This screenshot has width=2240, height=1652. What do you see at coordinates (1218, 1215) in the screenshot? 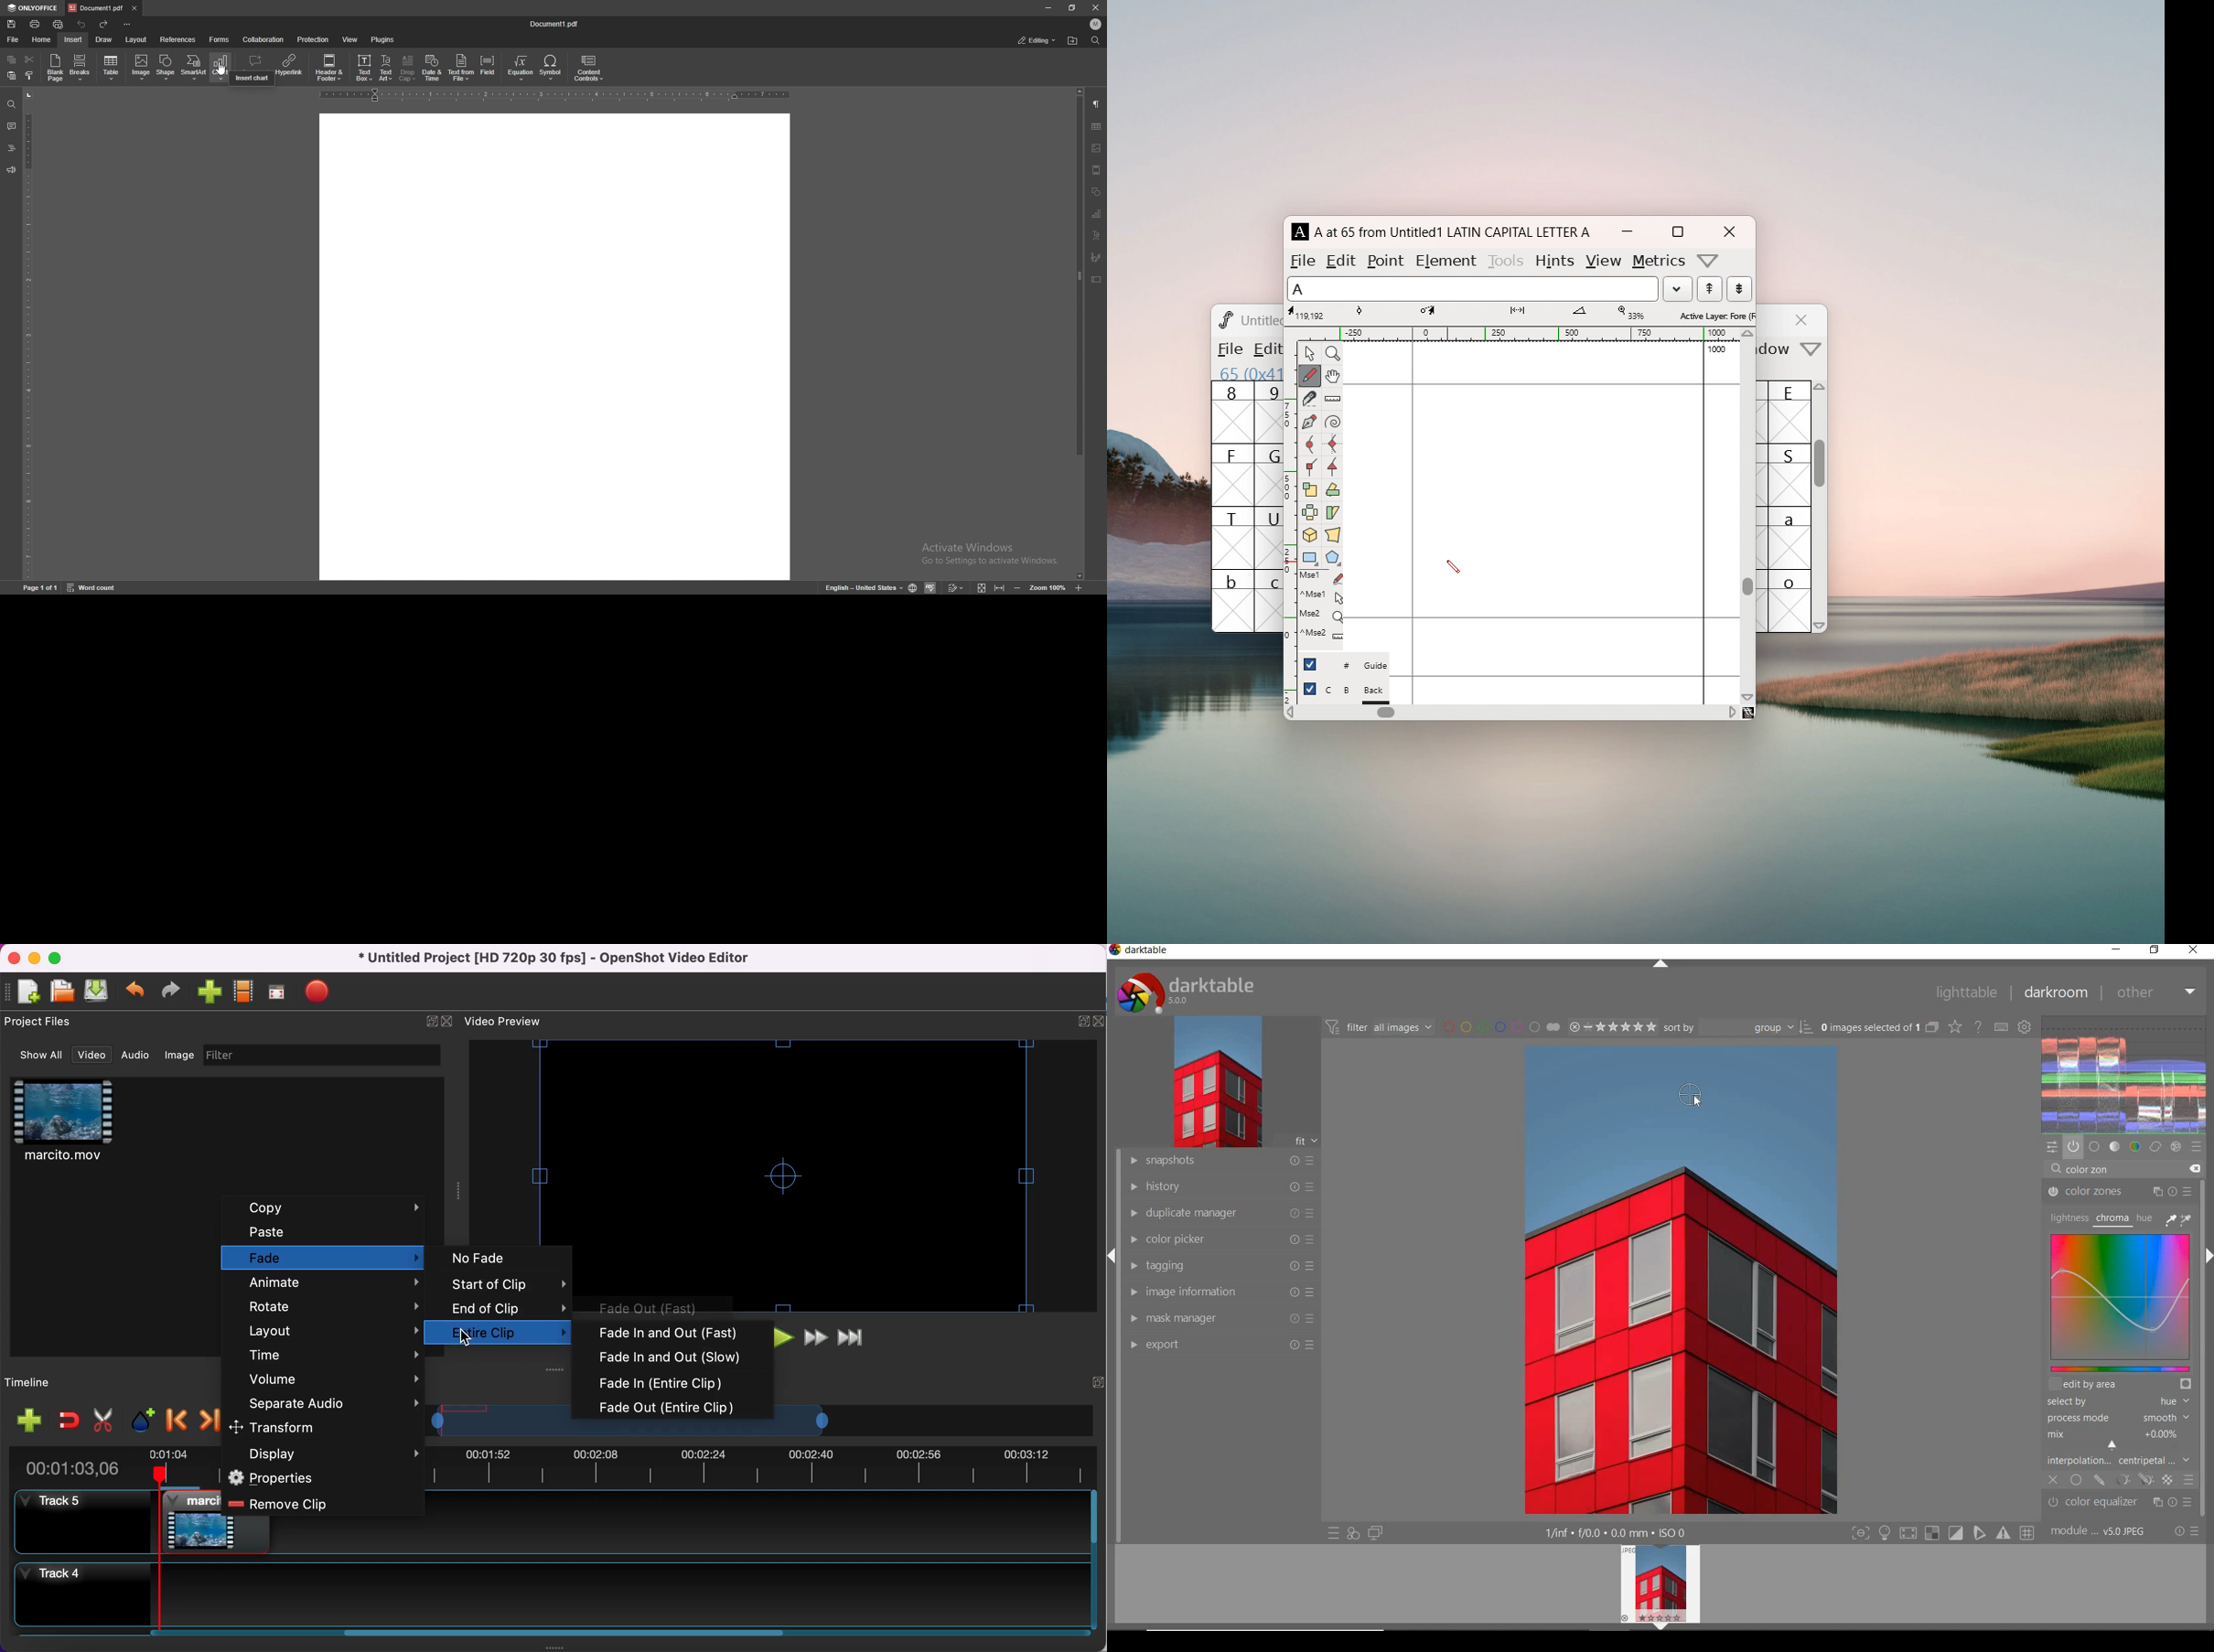
I see `duplicate manager` at bounding box center [1218, 1215].